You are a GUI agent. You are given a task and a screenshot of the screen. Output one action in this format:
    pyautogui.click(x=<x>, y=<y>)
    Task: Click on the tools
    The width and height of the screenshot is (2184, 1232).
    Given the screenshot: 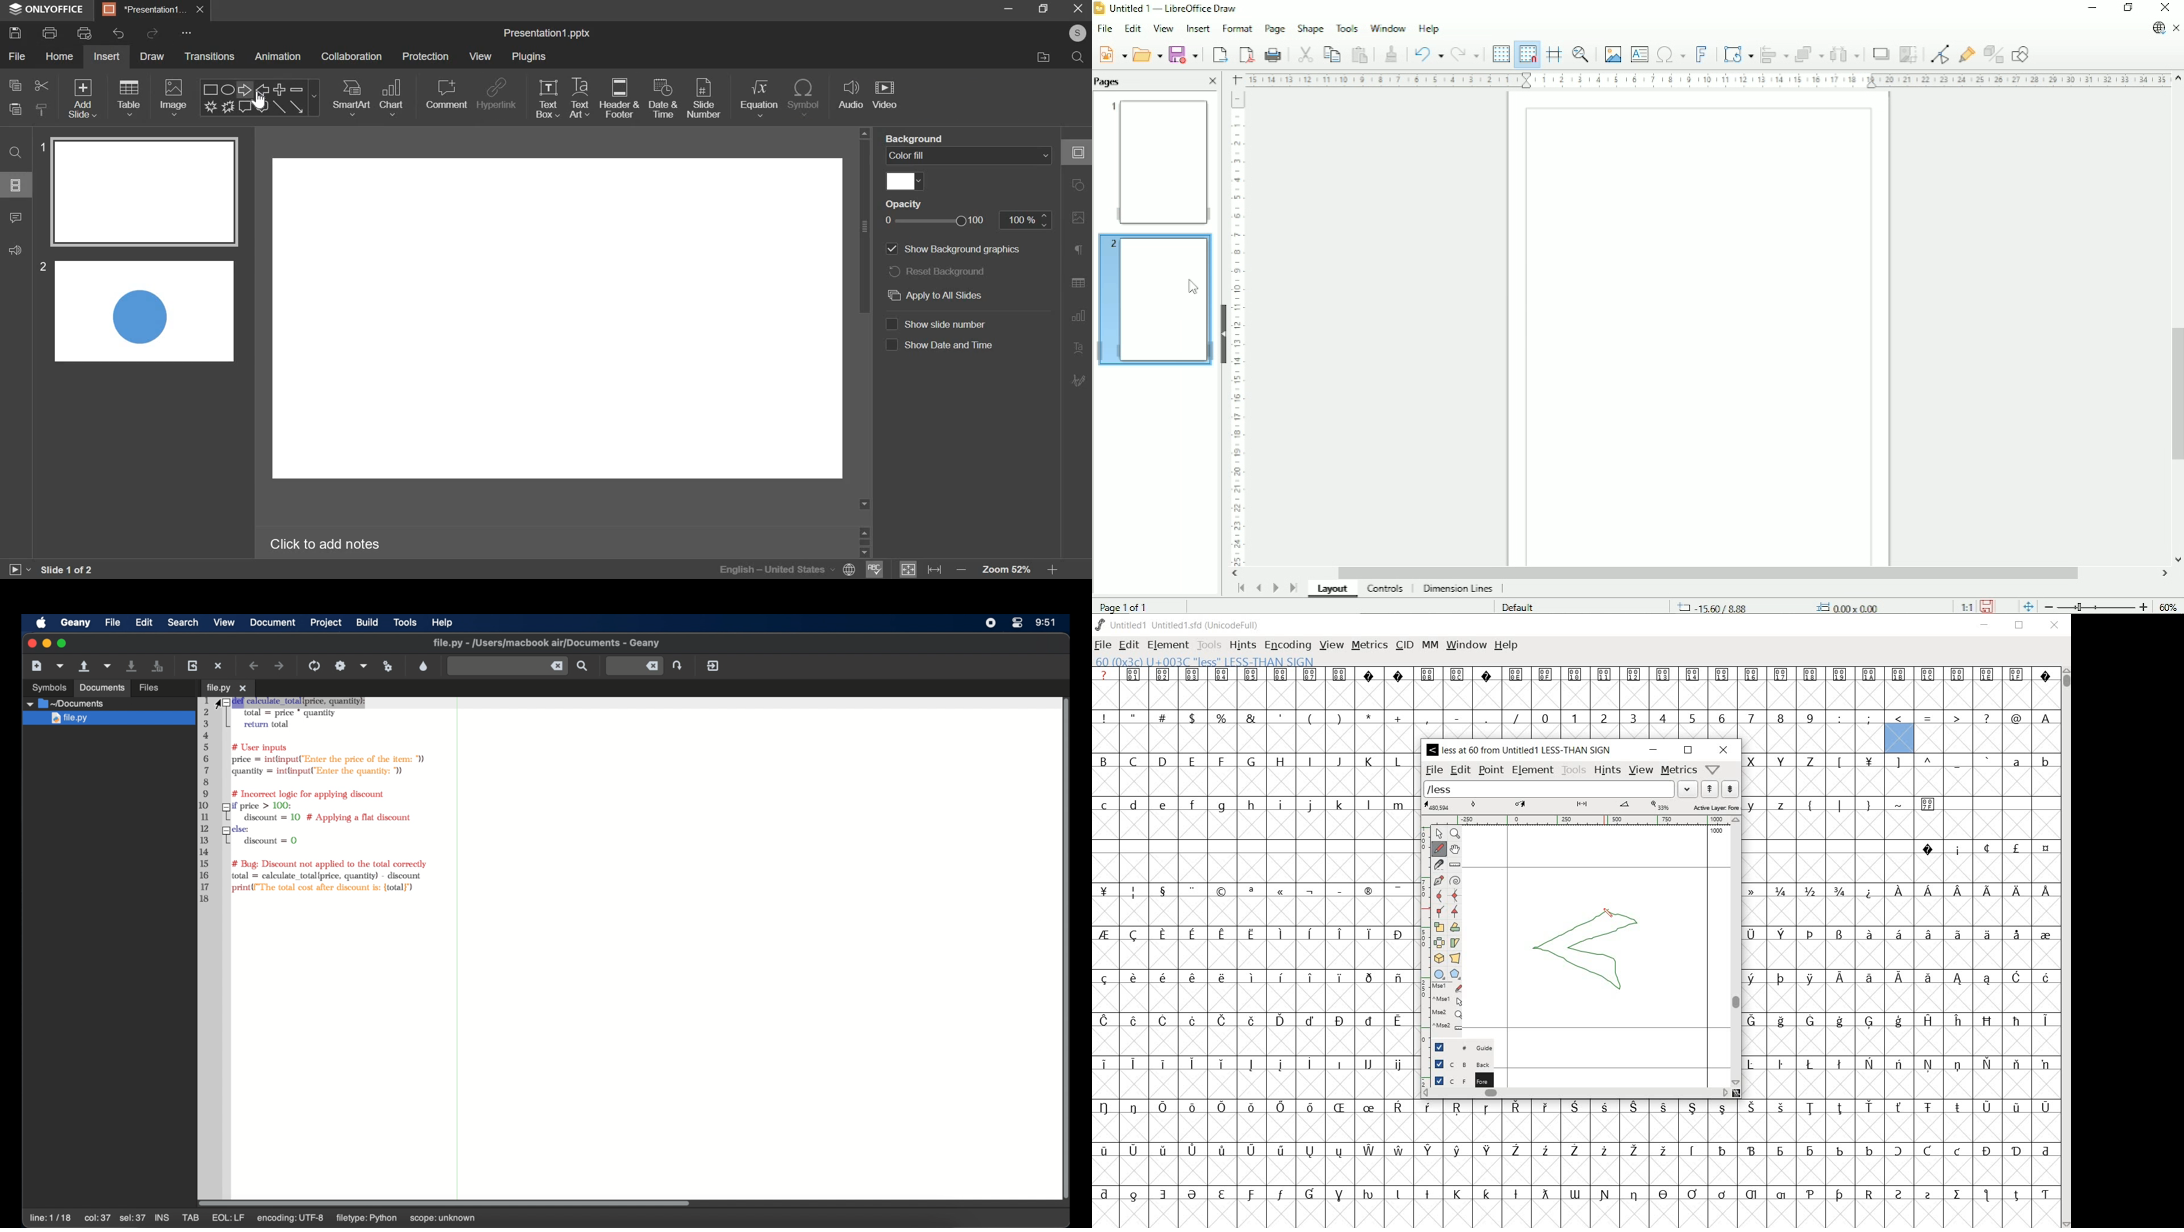 What is the action you would take?
    pyautogui.click(x=1209, y=644)
    